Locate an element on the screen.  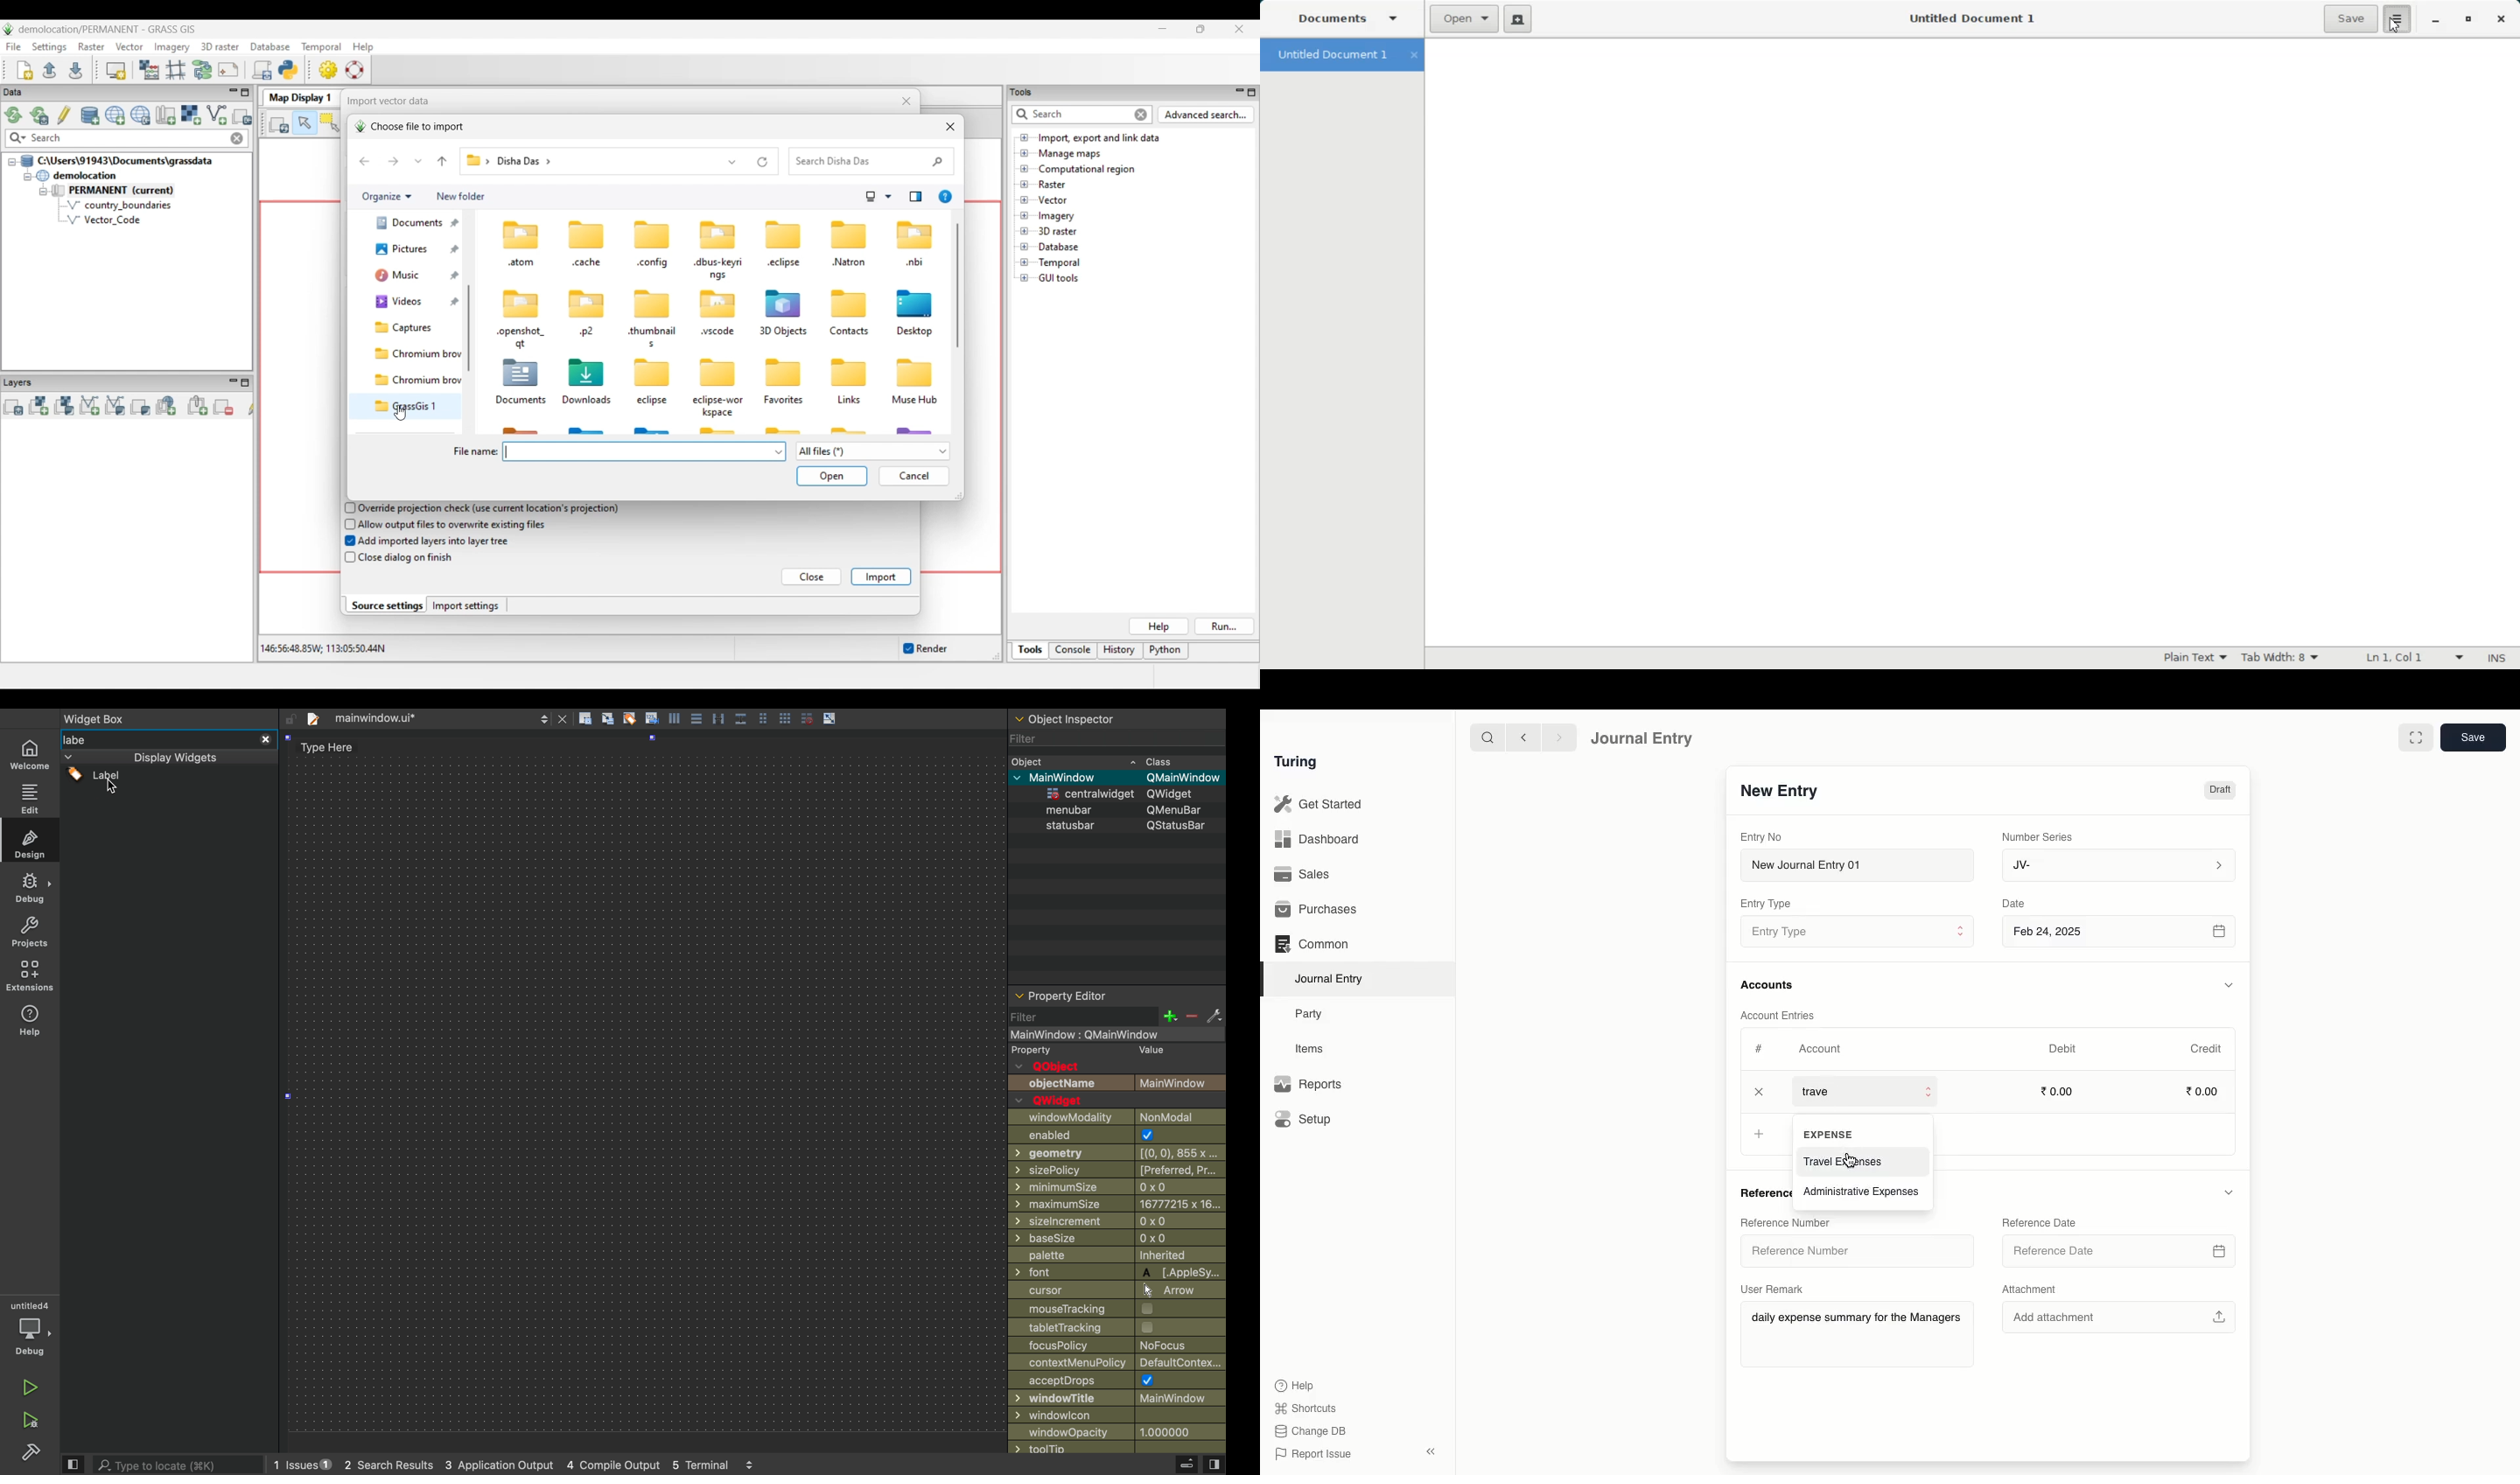
Change DB is located at coordinates (1310, 1431).